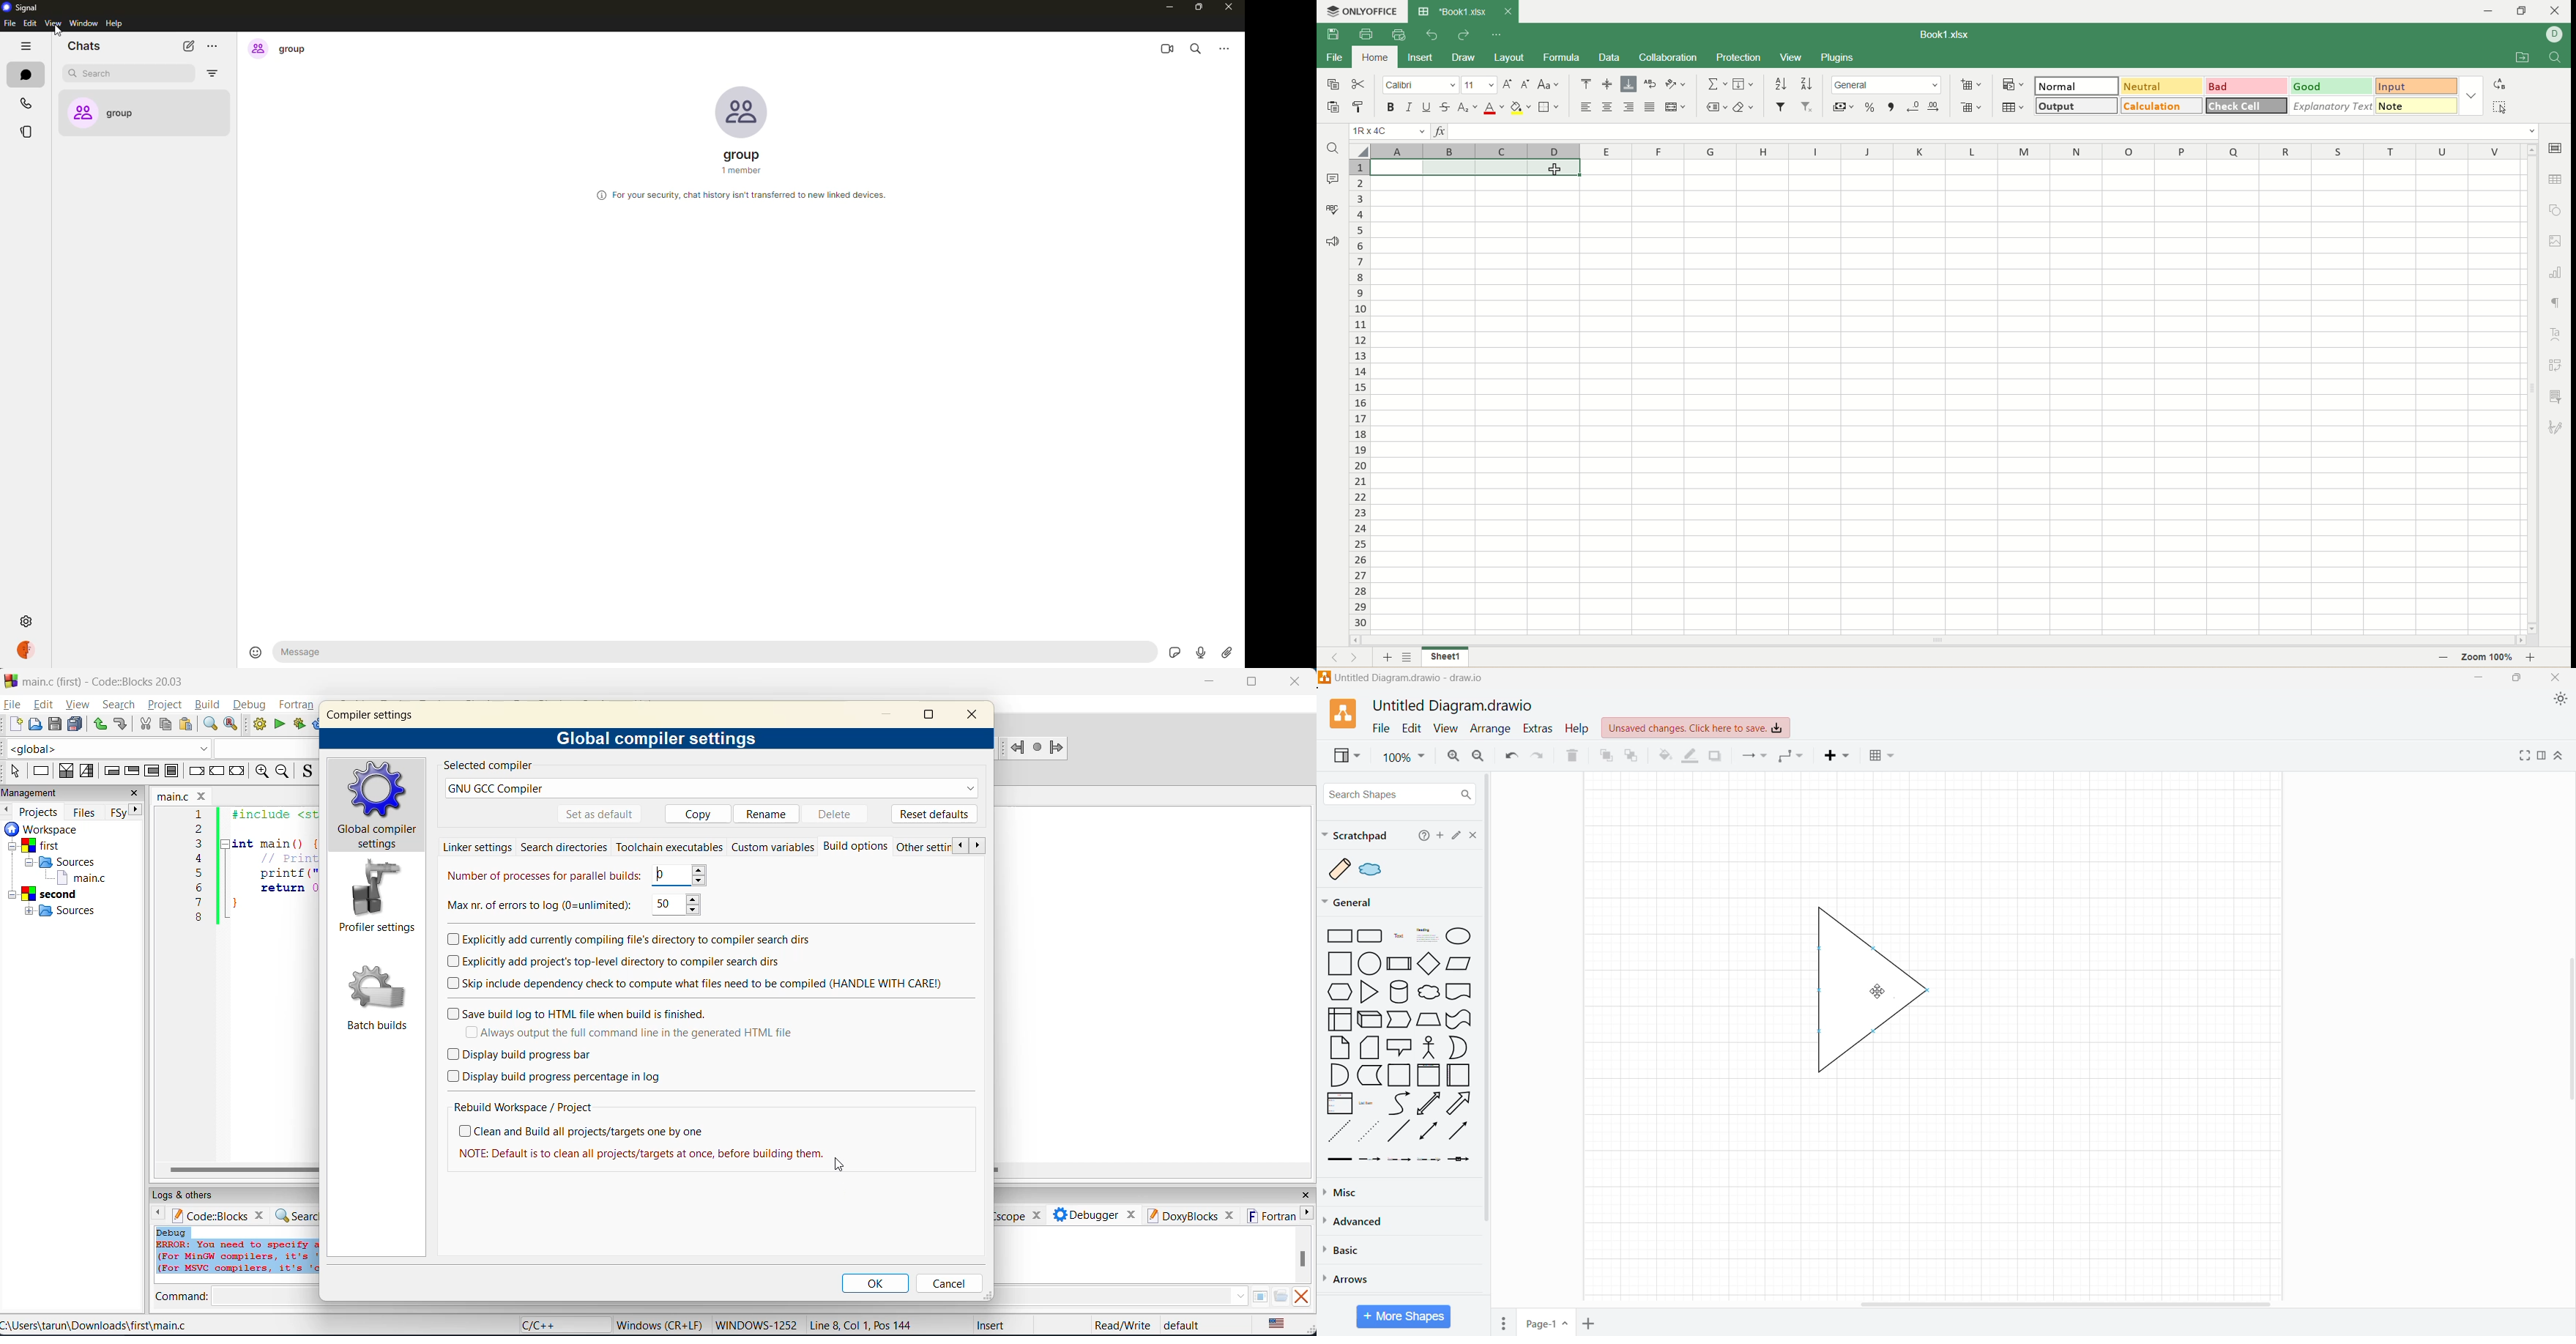  Describe the element at coordinates (1883, 757) in the screenshot. I see `Table` at that location.